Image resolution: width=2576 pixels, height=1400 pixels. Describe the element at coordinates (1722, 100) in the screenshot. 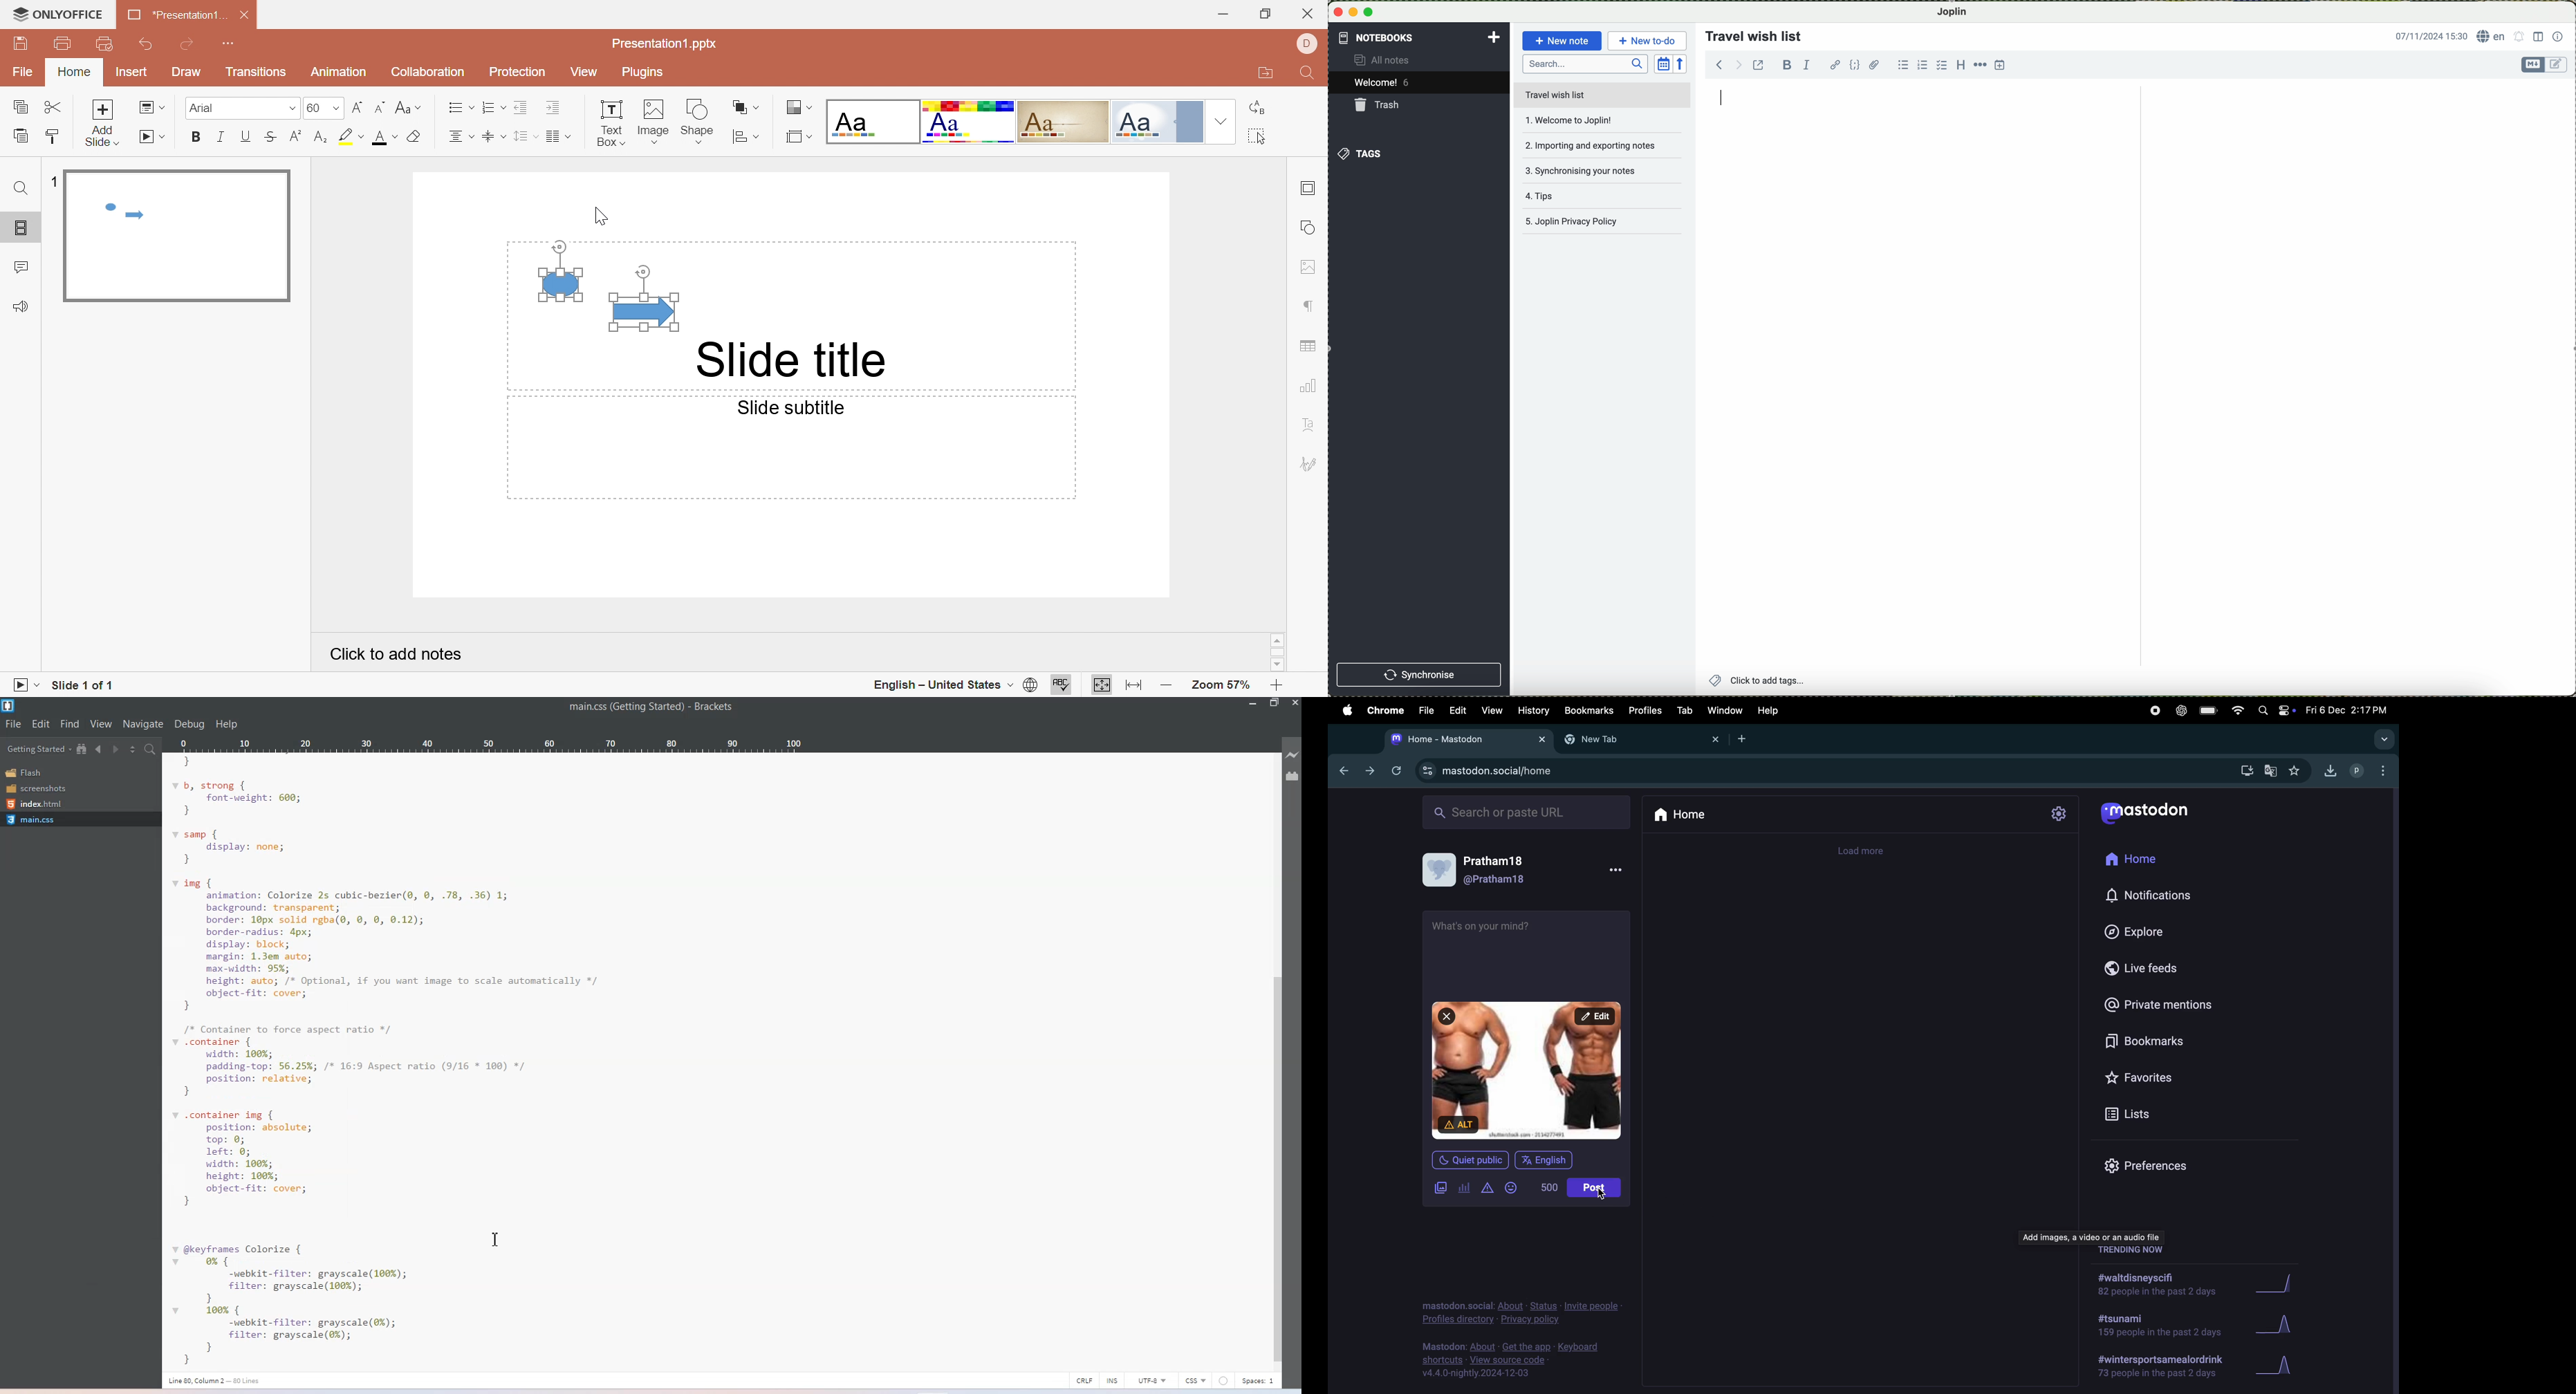

I see `typing` at that location.